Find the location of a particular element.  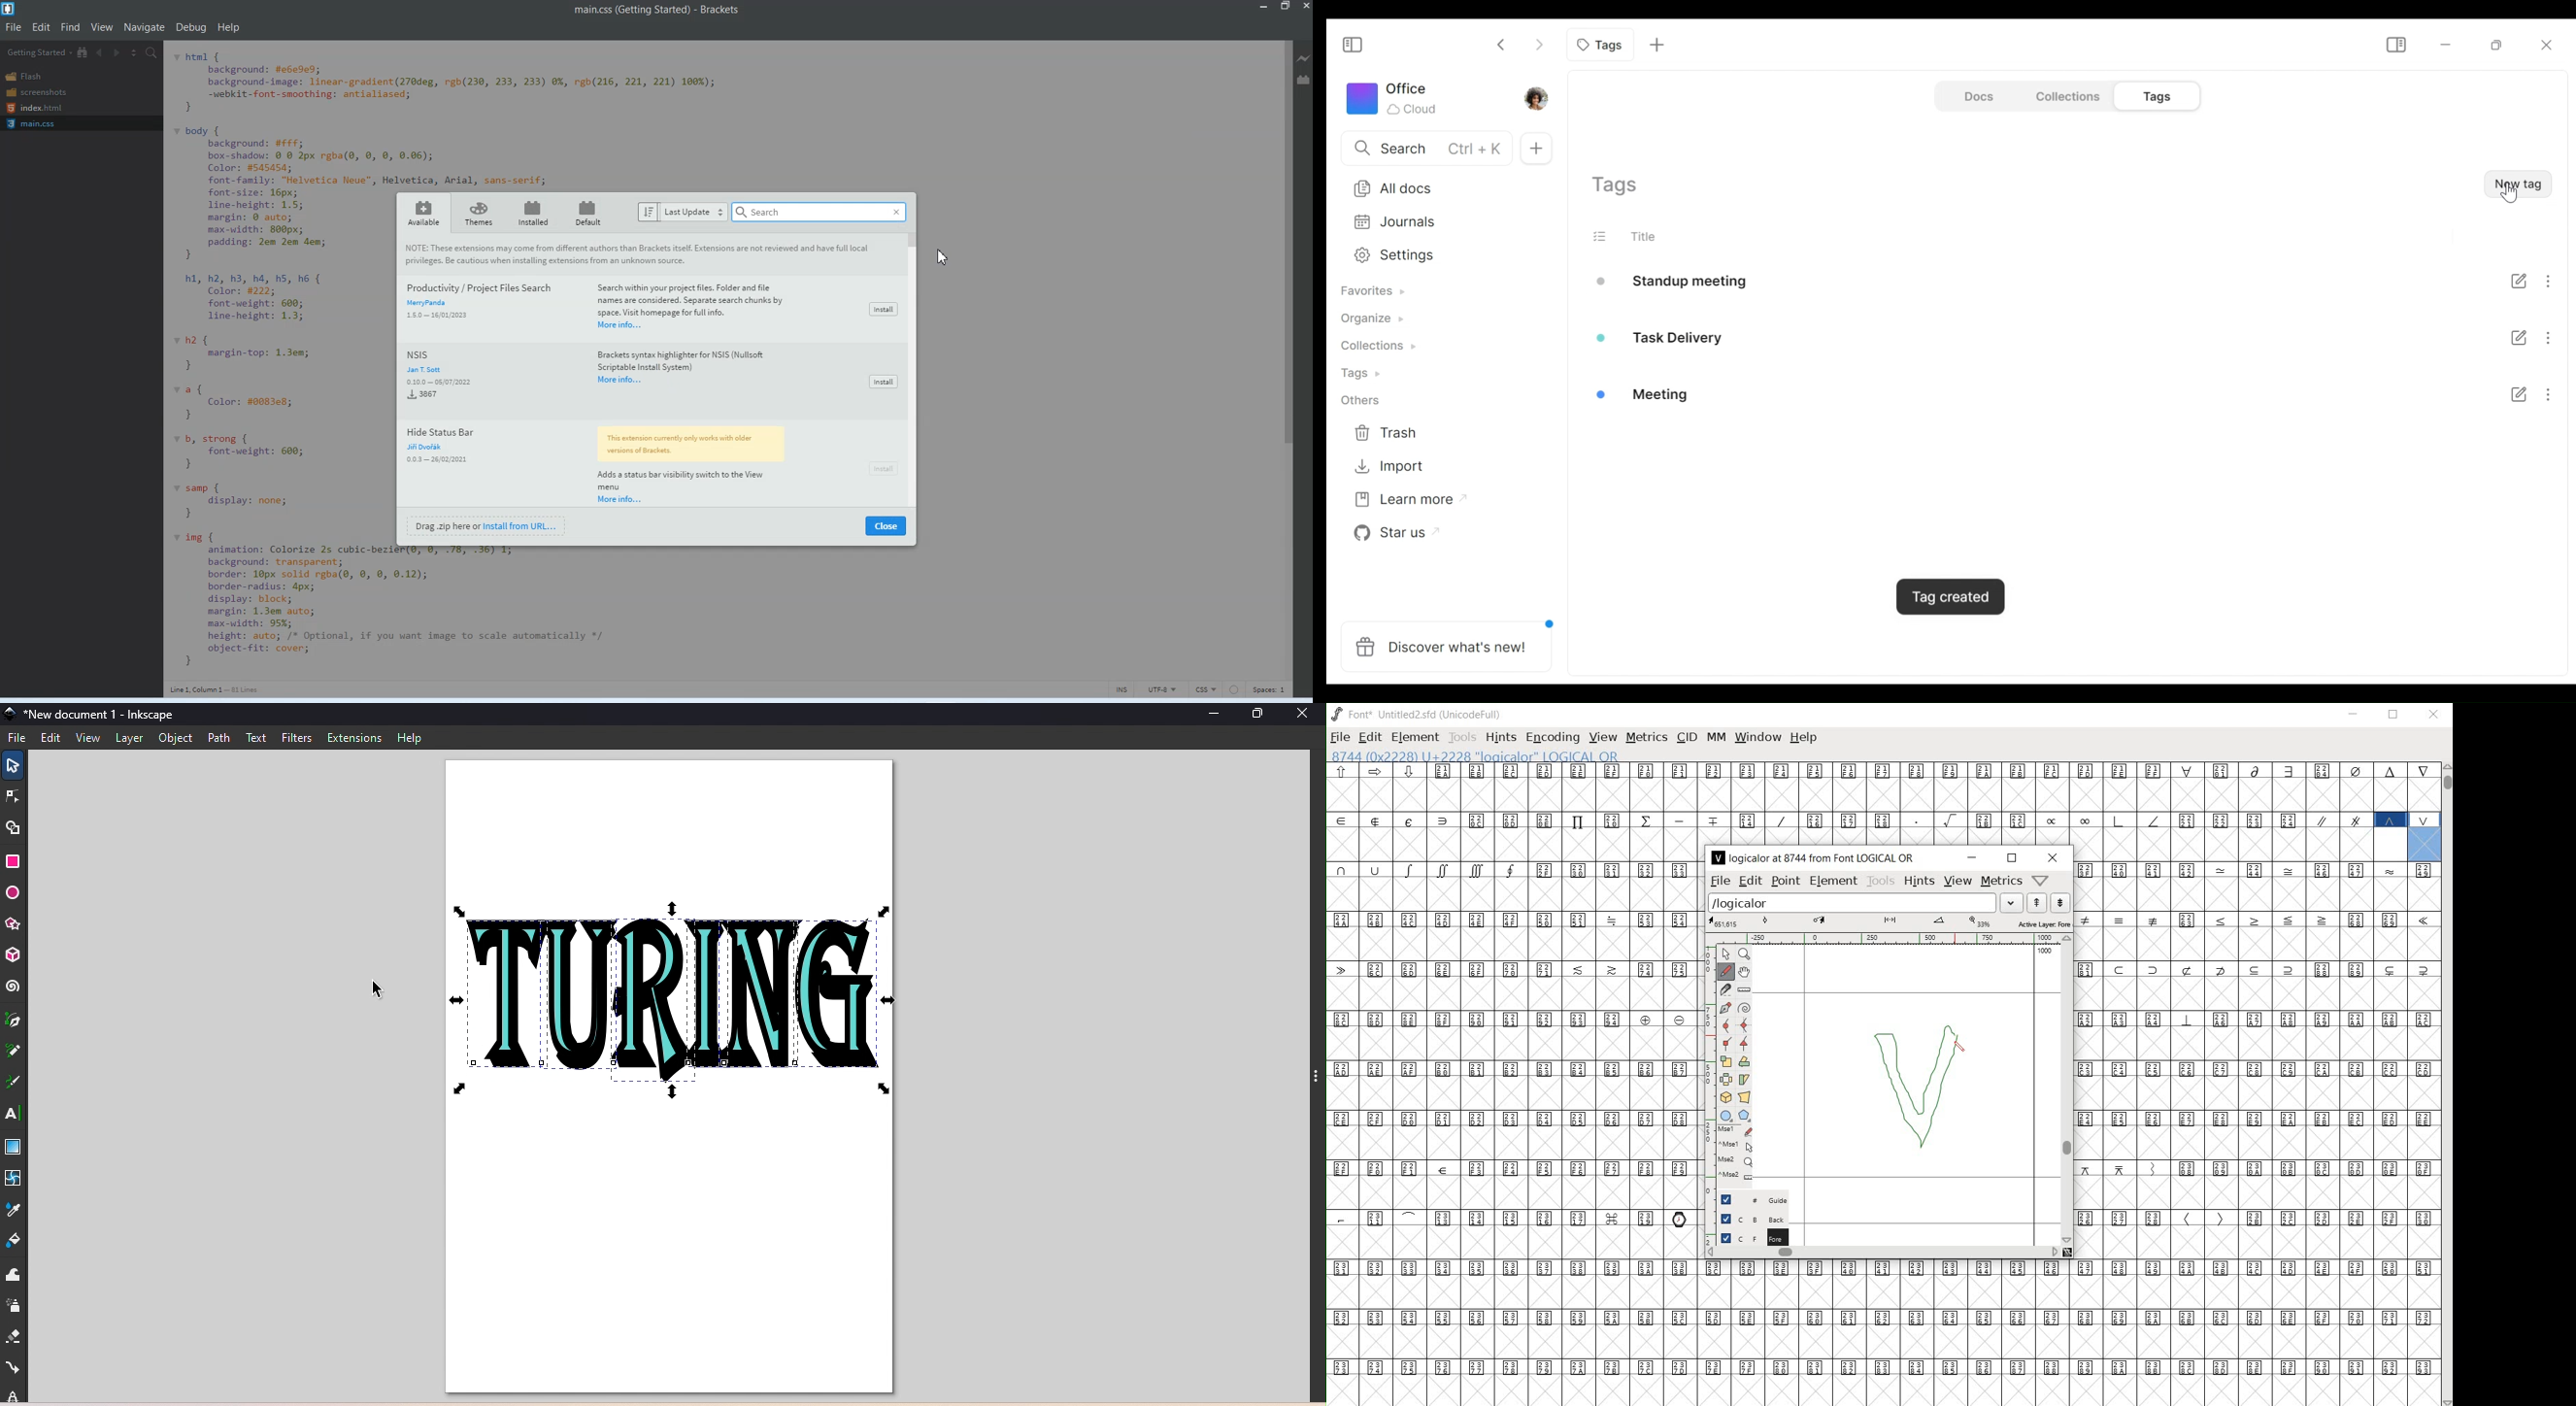

Navigate Backwards  is located at coordinates (99, 52).